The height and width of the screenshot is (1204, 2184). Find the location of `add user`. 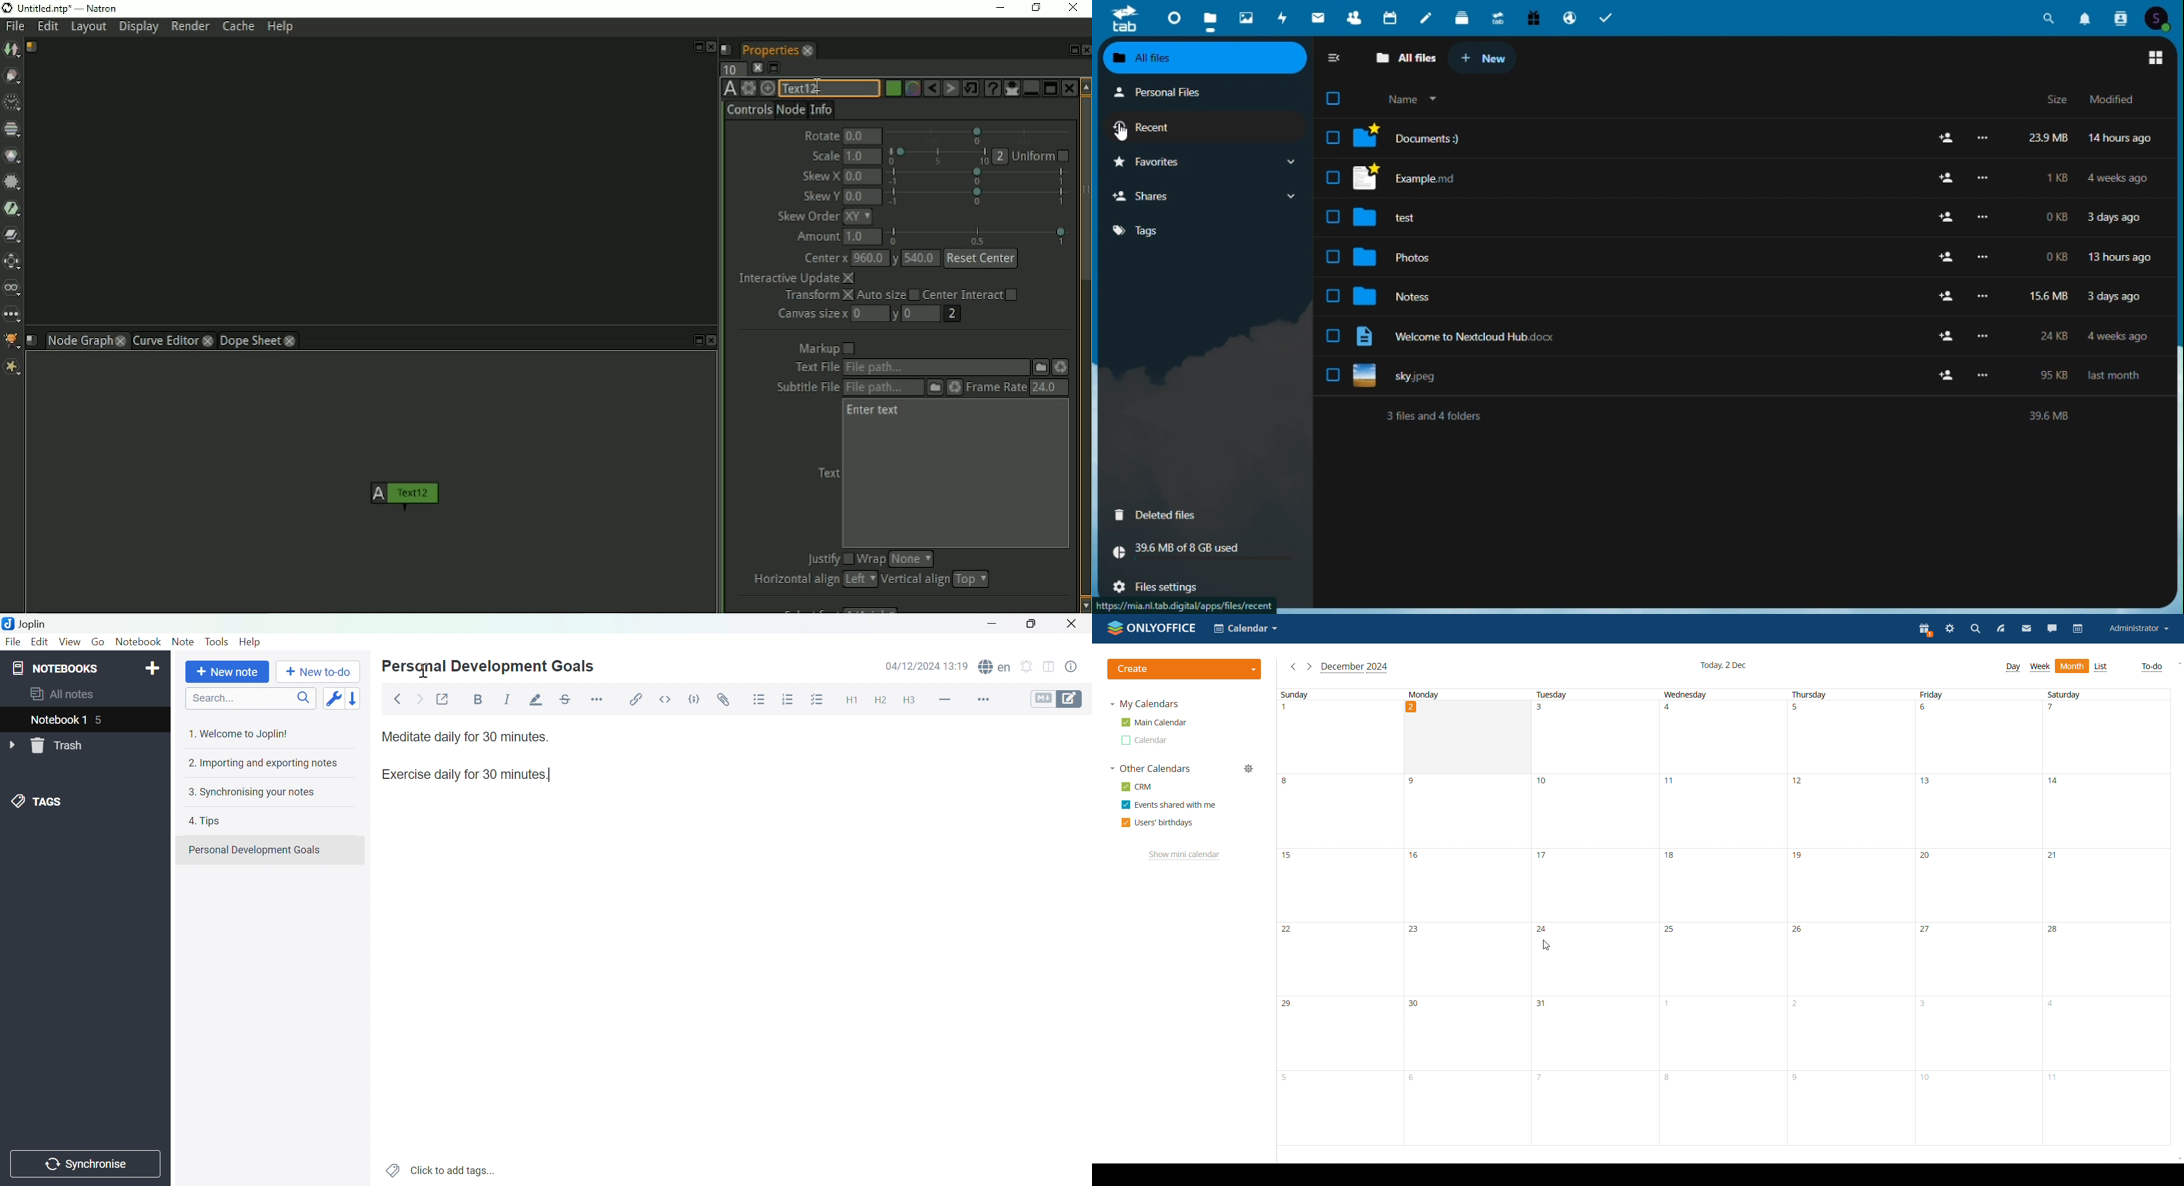

add user is located at coordinates (1945, 379).